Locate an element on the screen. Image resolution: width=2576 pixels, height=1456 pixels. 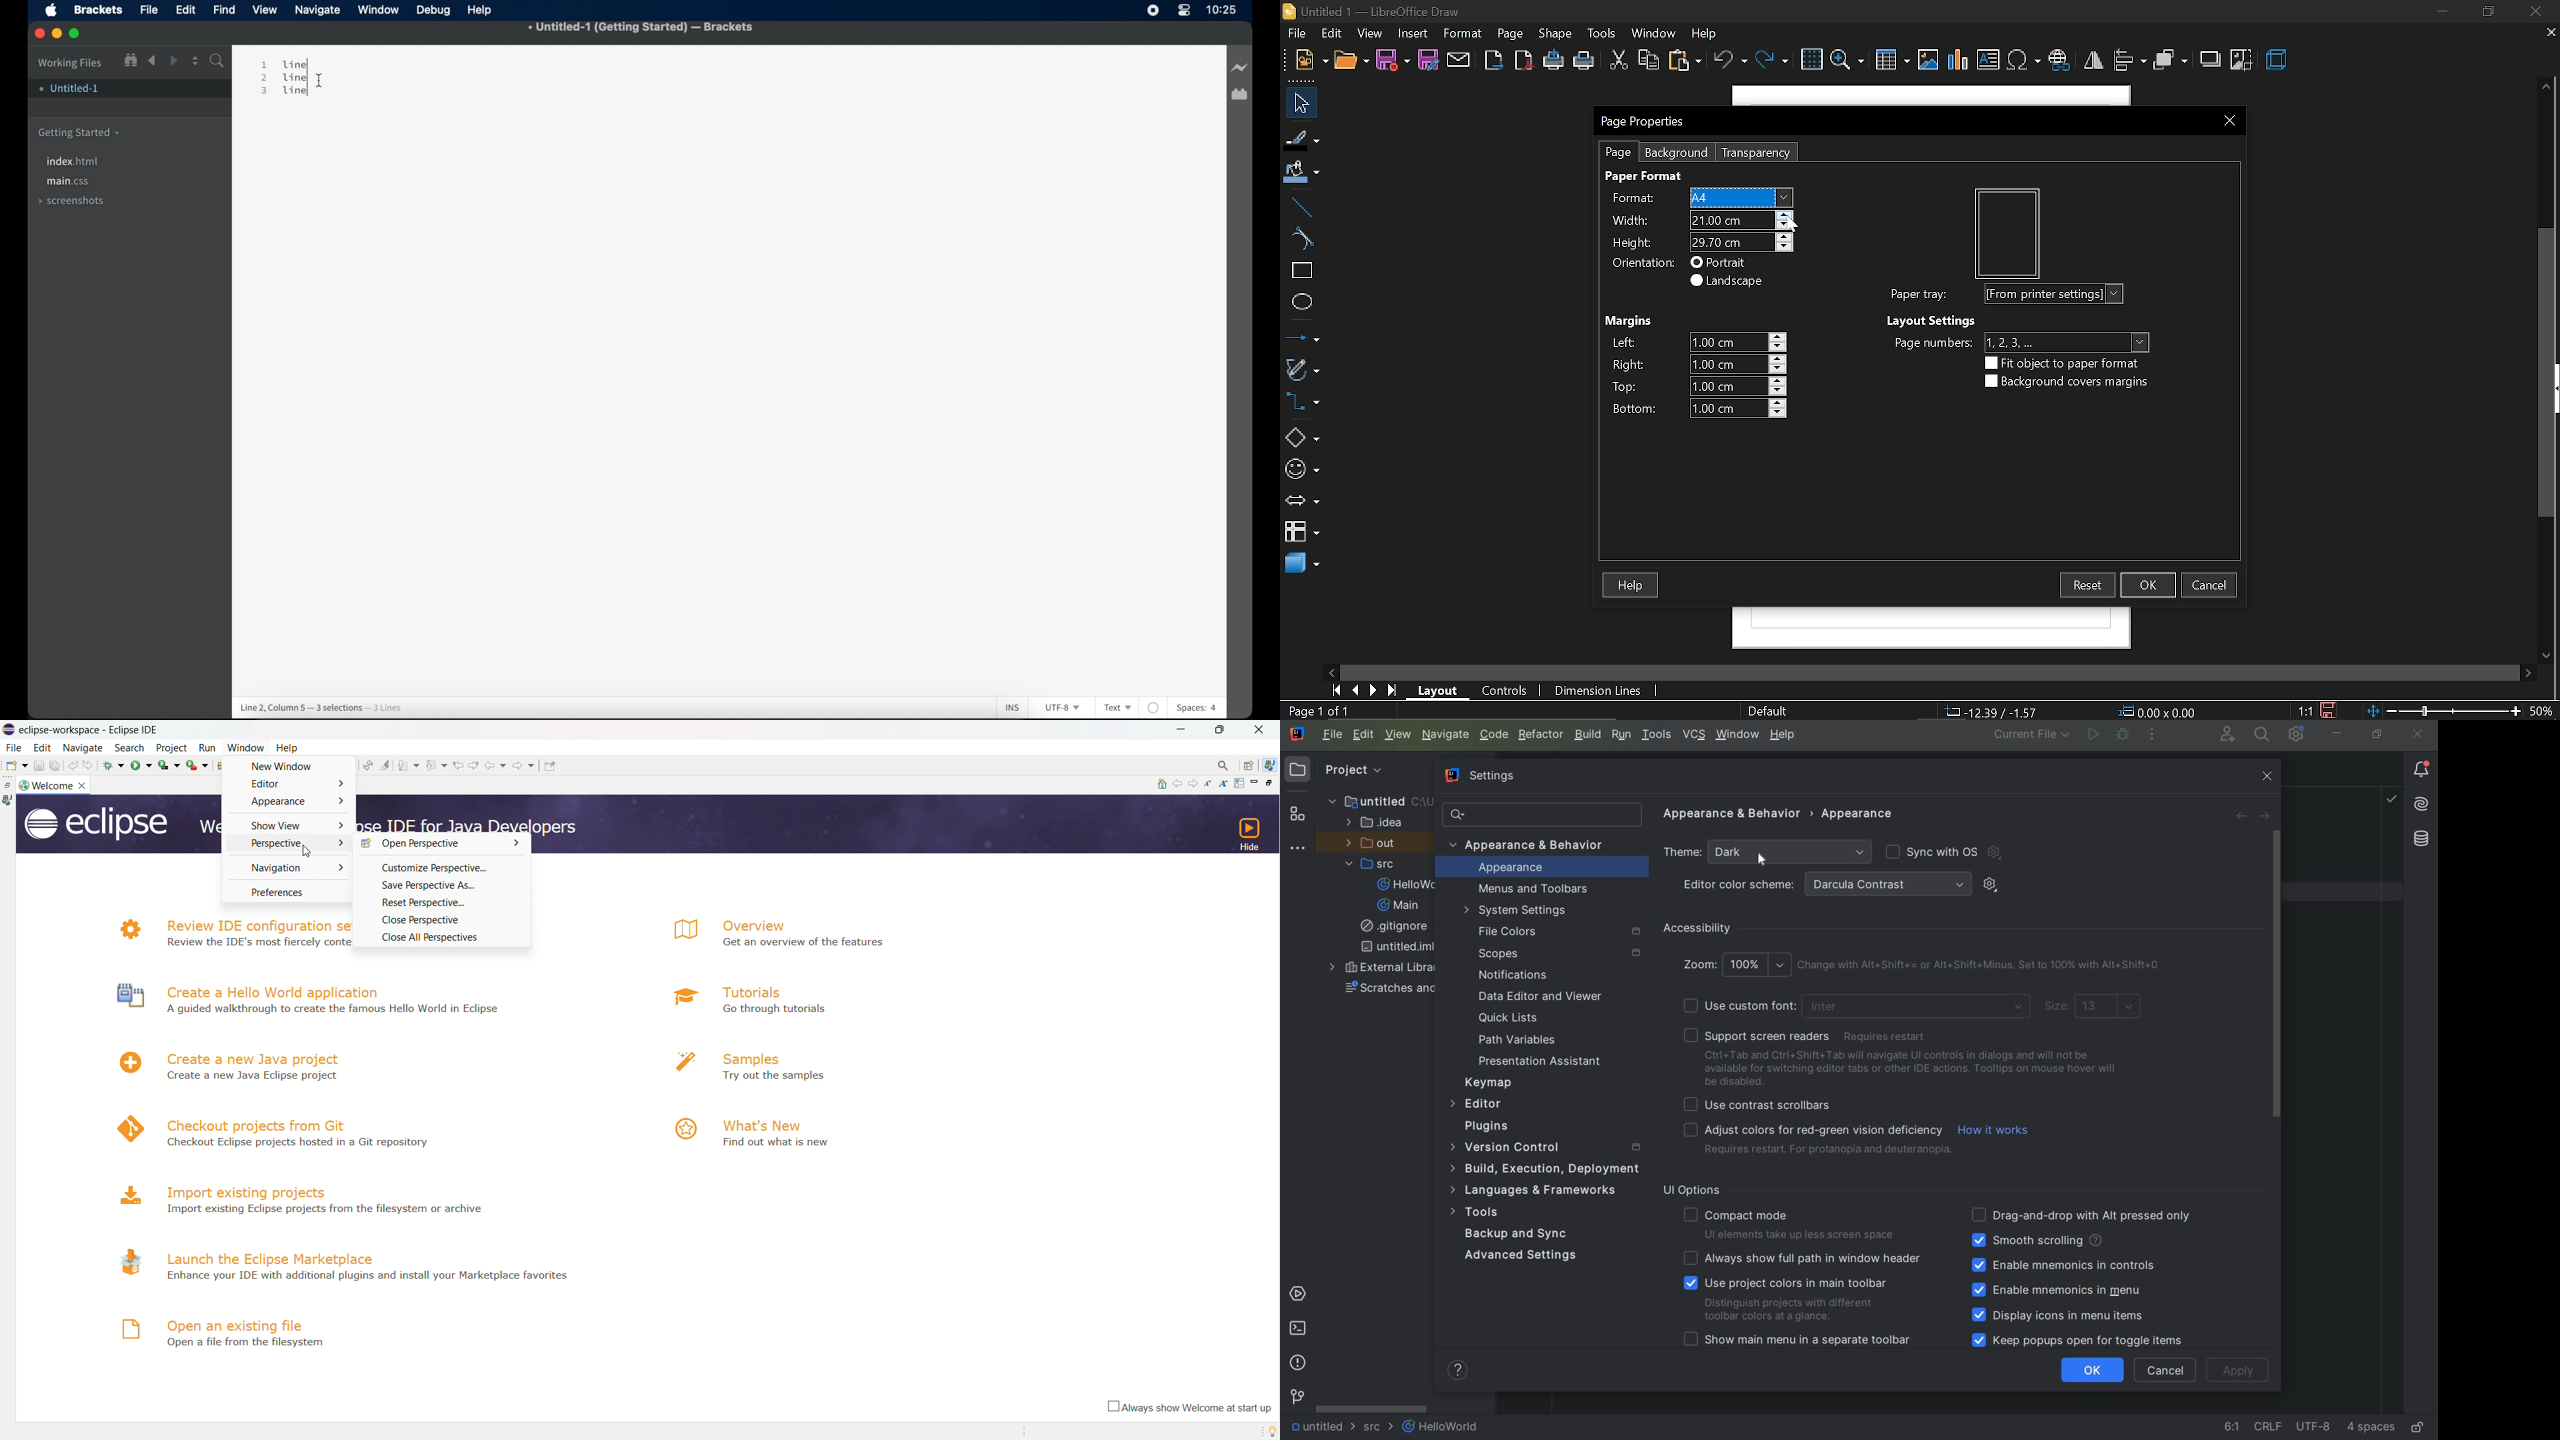
main.css is located at coordinates (69, 182).